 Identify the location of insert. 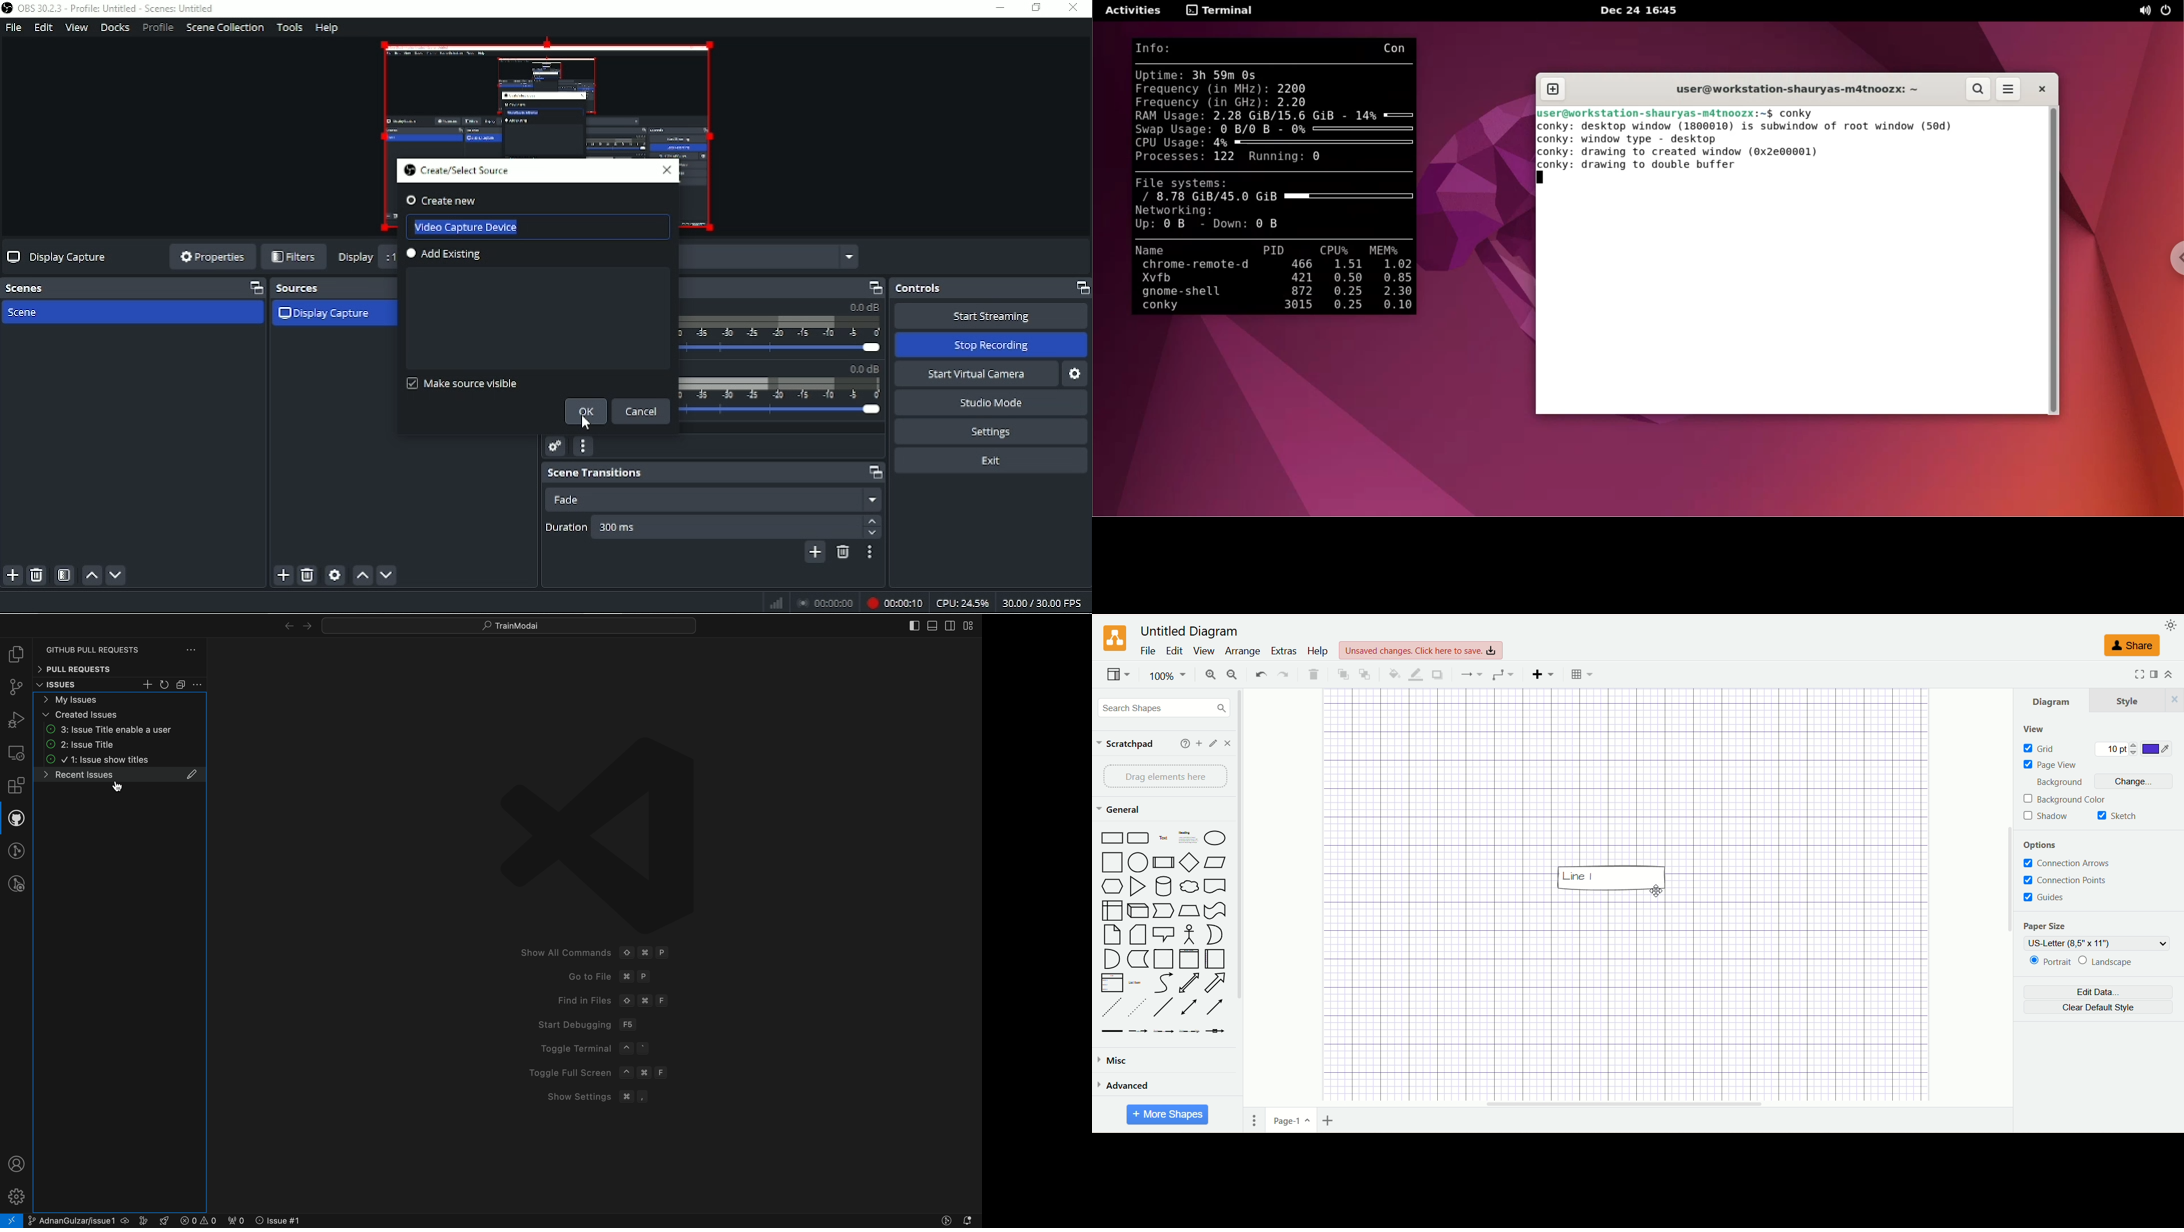
(1541, 674).